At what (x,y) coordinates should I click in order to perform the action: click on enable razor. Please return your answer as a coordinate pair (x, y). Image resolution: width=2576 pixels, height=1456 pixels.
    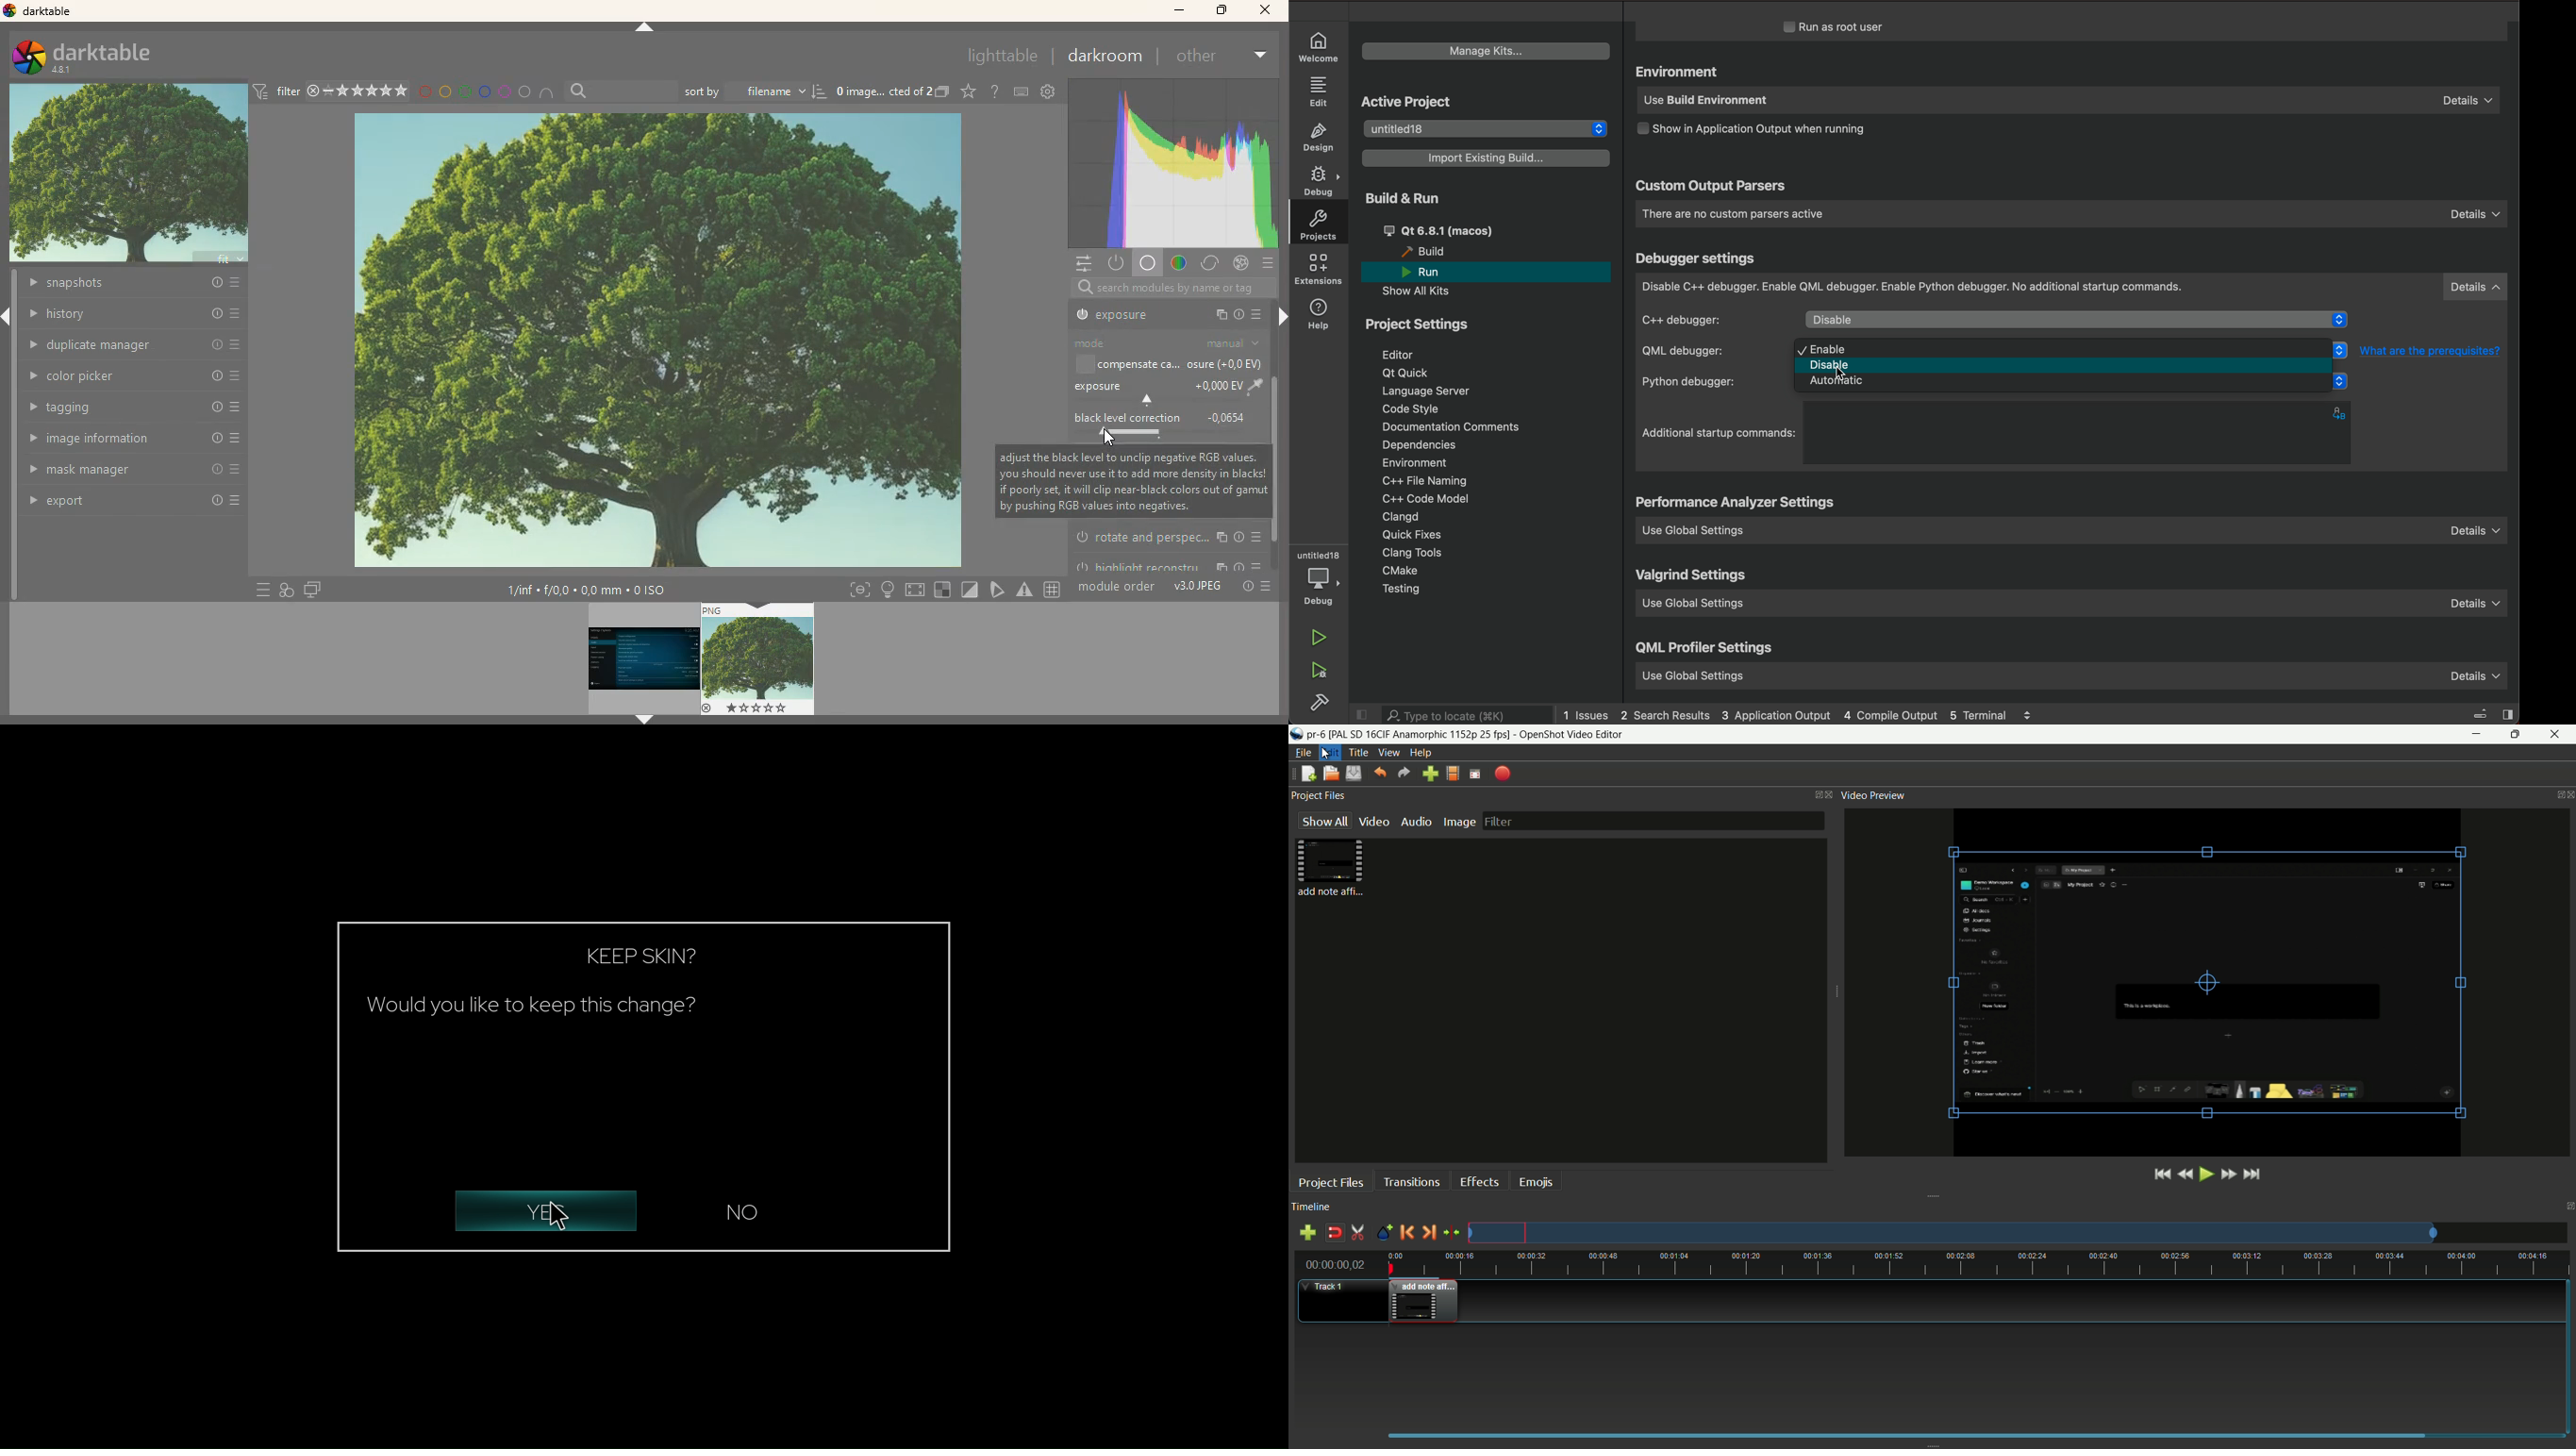
    Looking at the image, I should click on (1357, 1232).